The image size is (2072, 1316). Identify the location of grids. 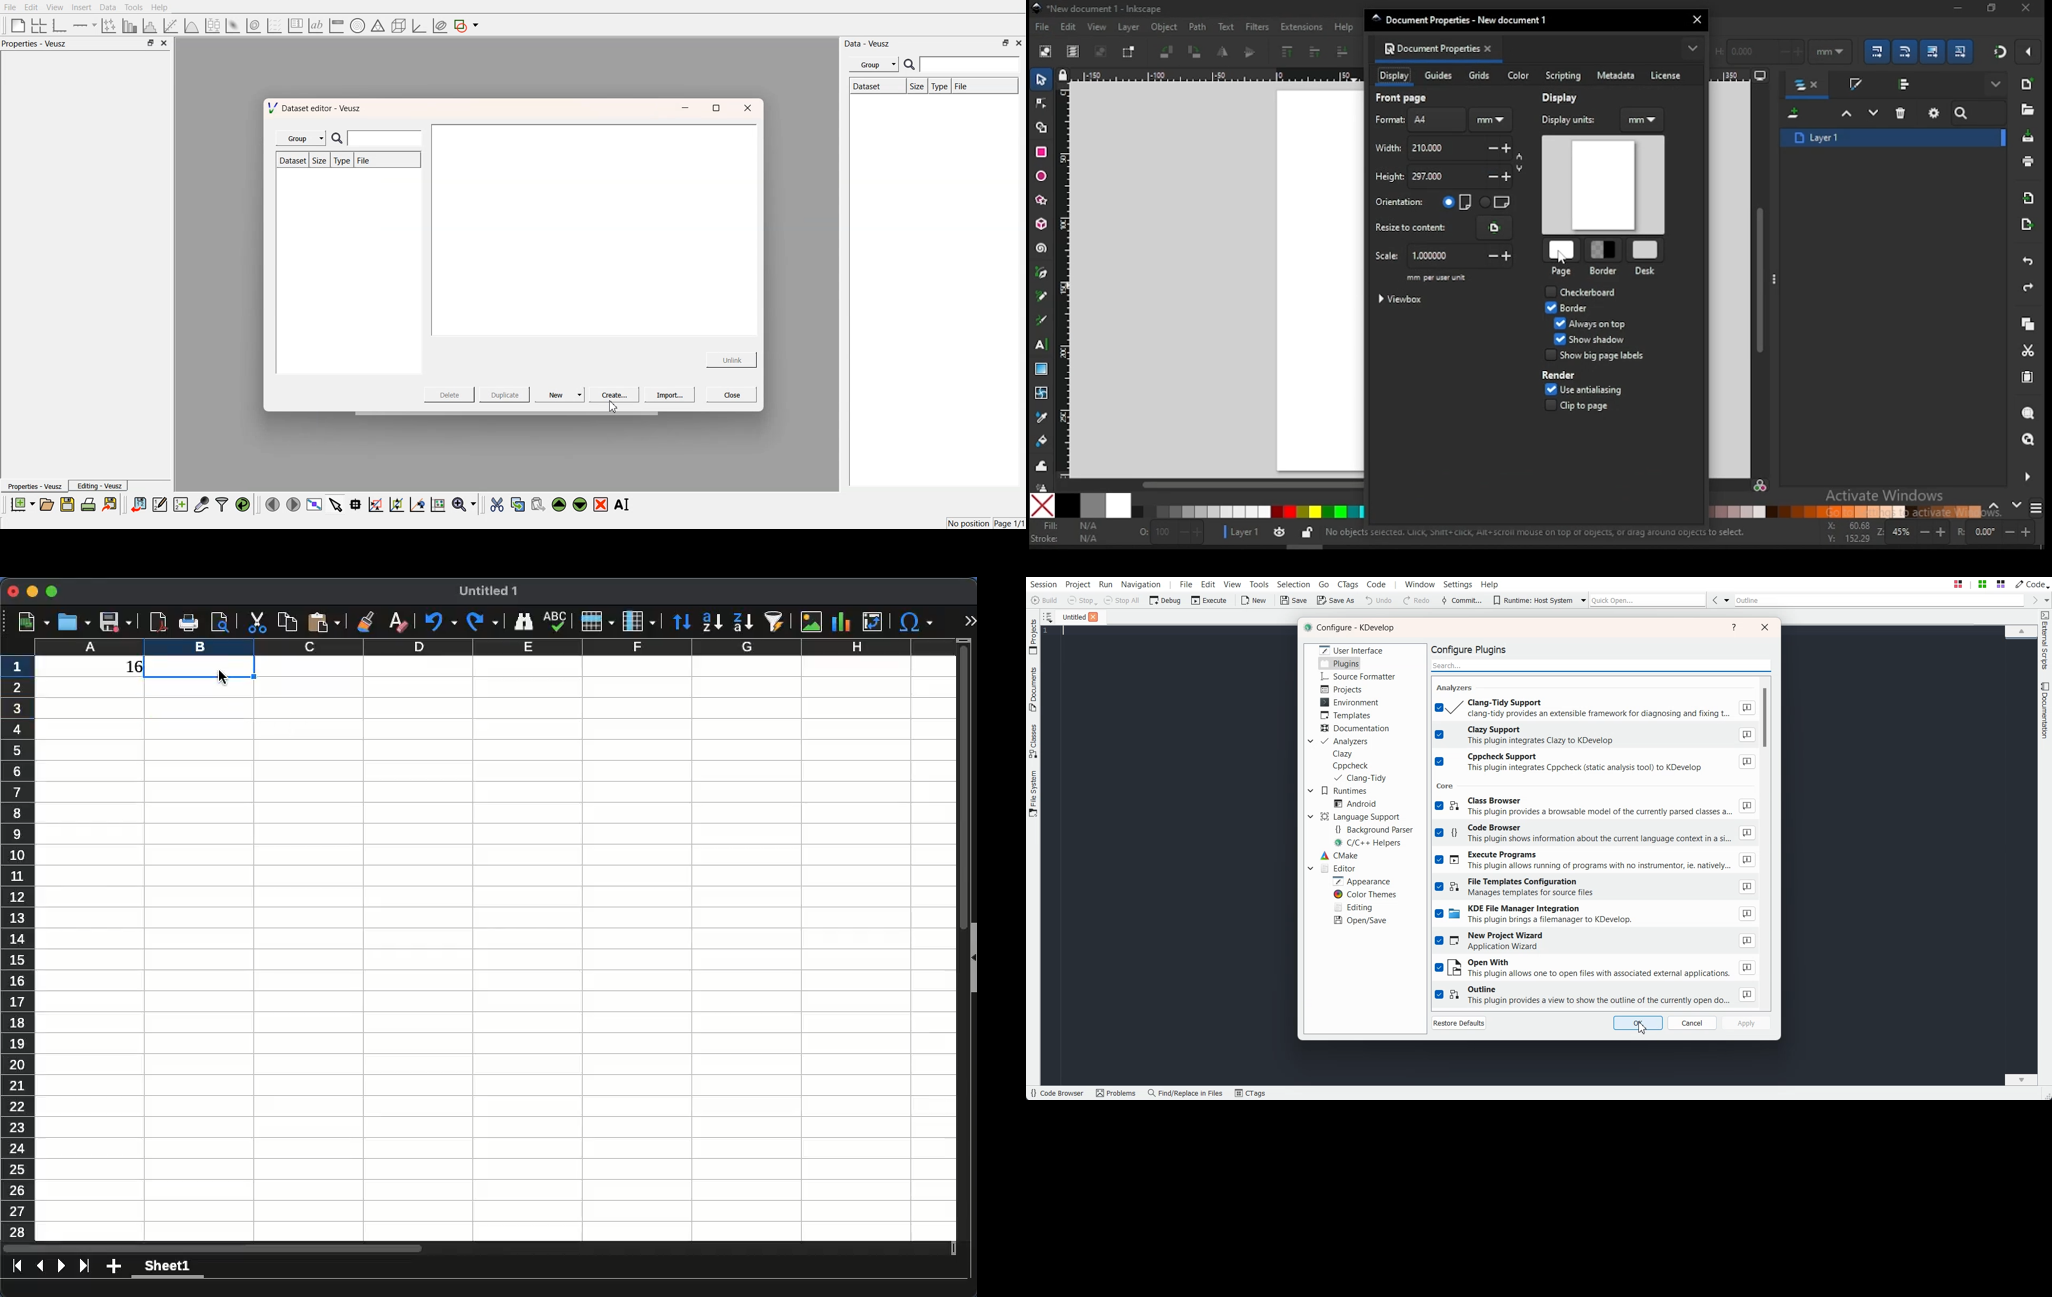
(1479, 75).